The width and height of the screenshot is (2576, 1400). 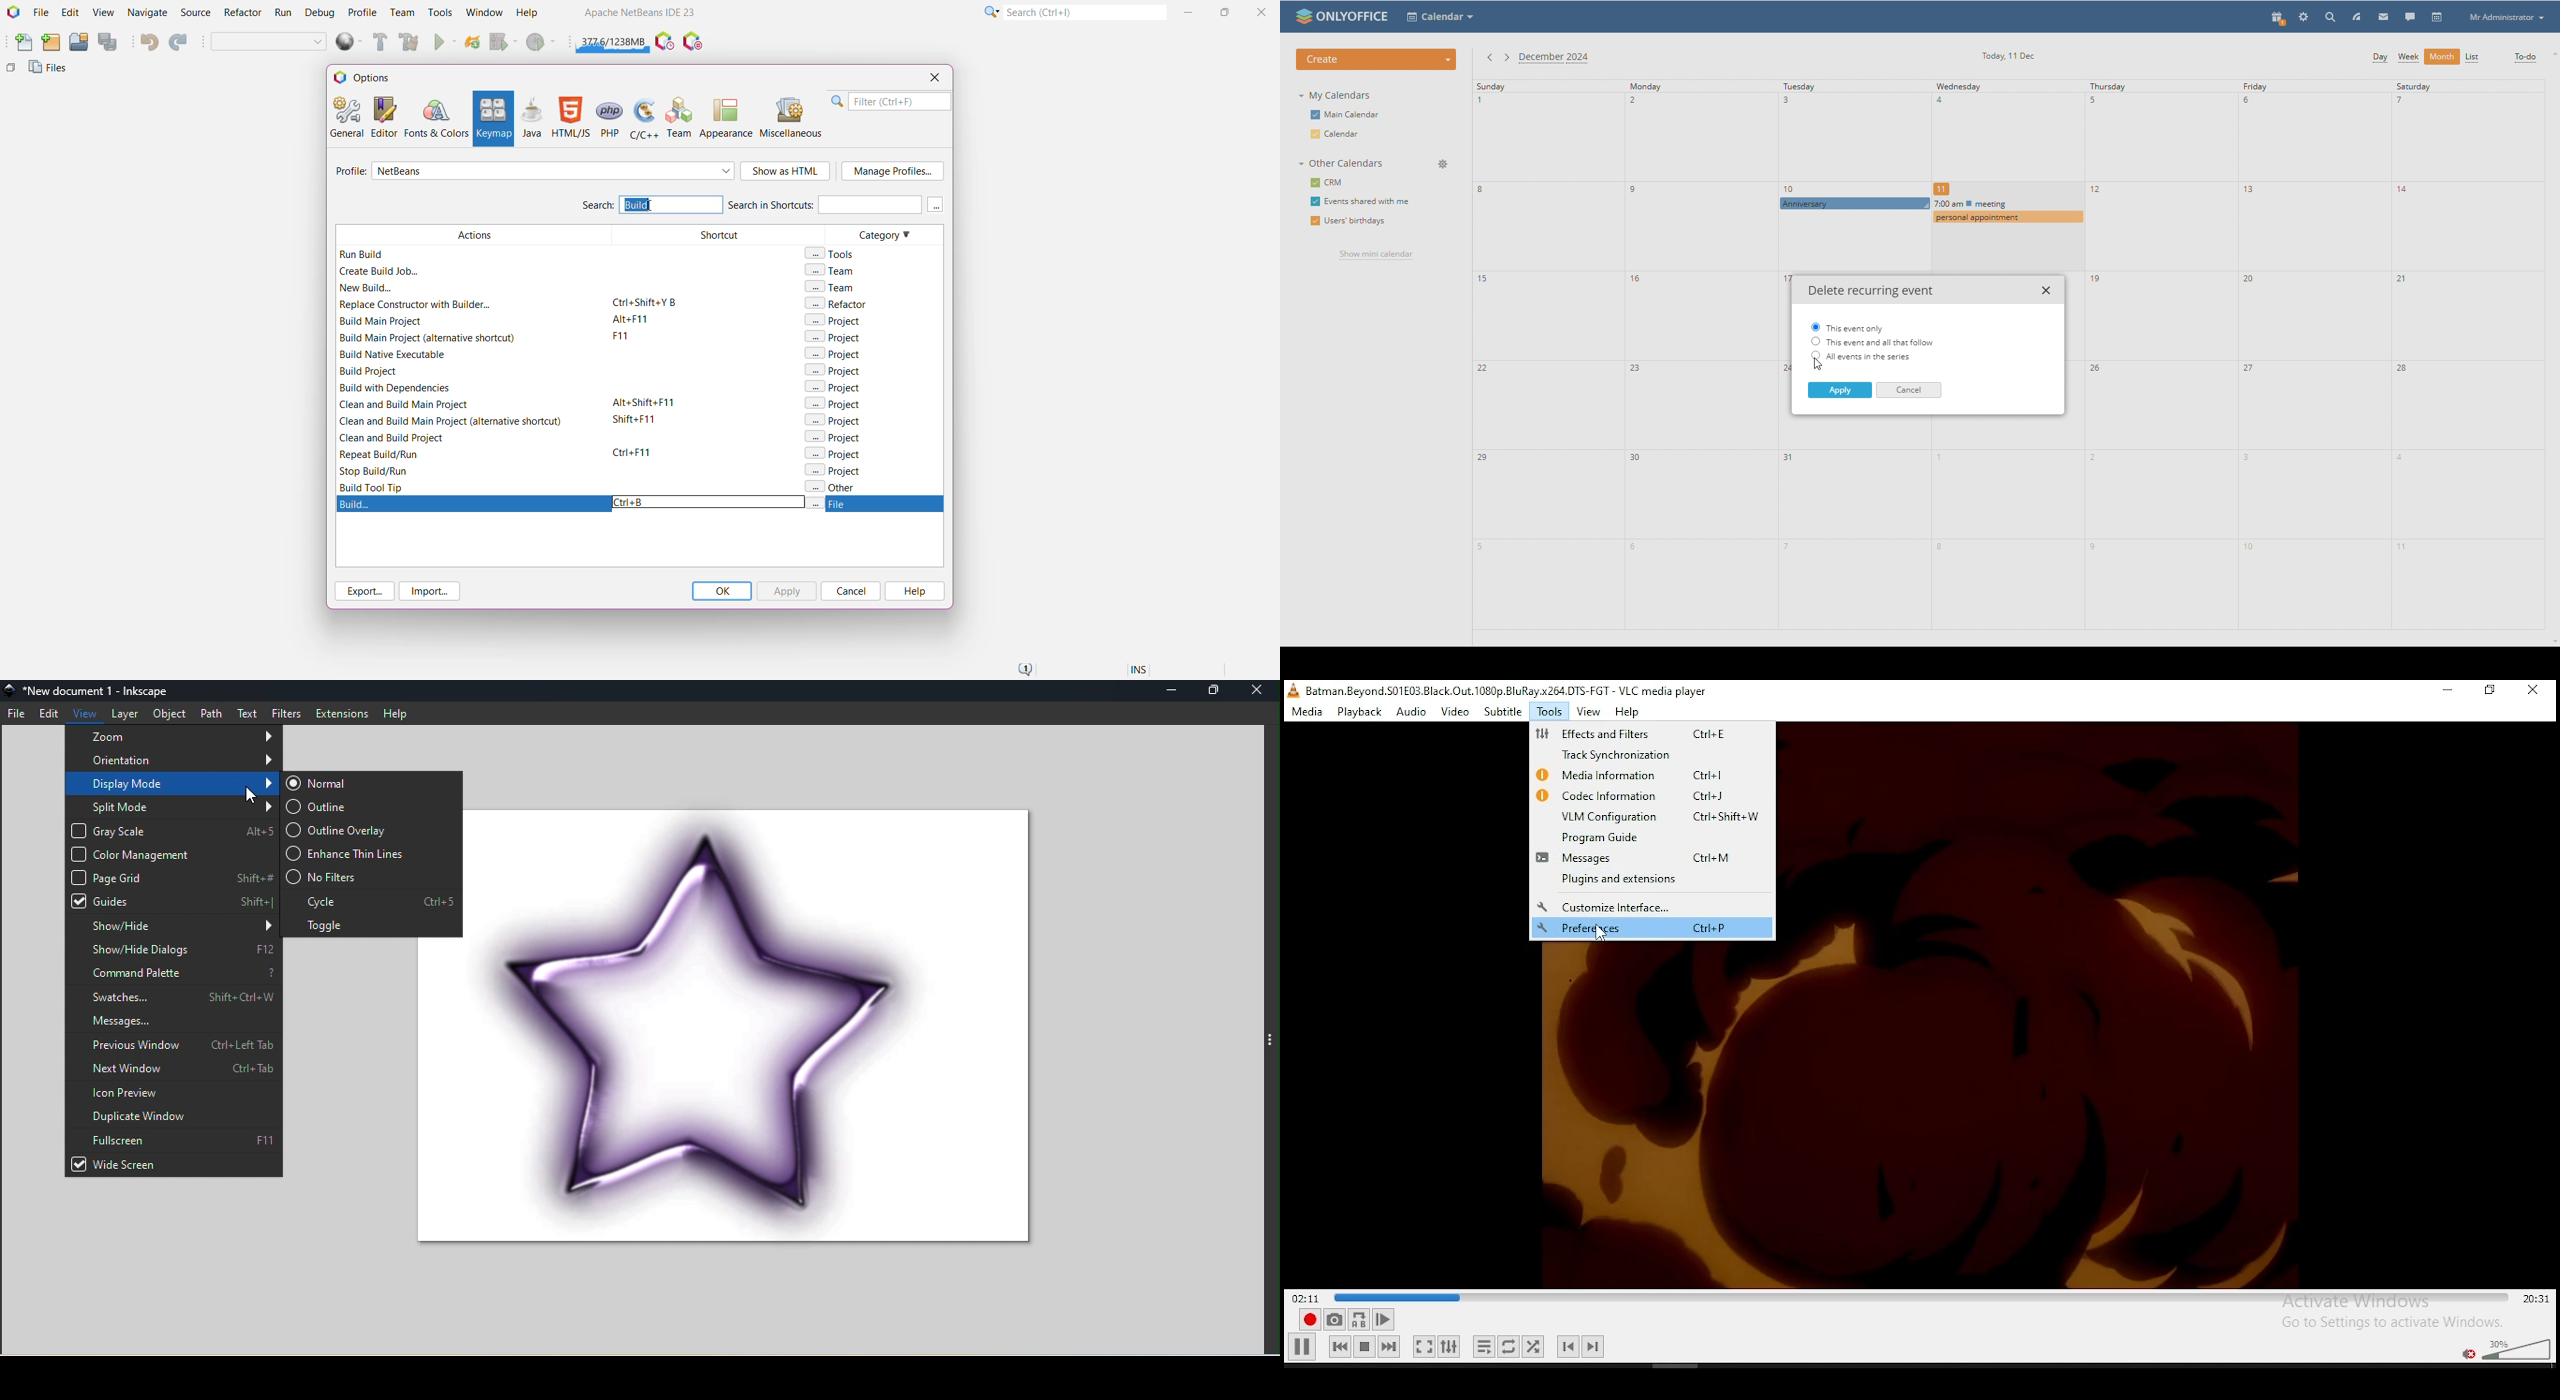 I want to click on users' birthdays, so click(x=1349, y=222).